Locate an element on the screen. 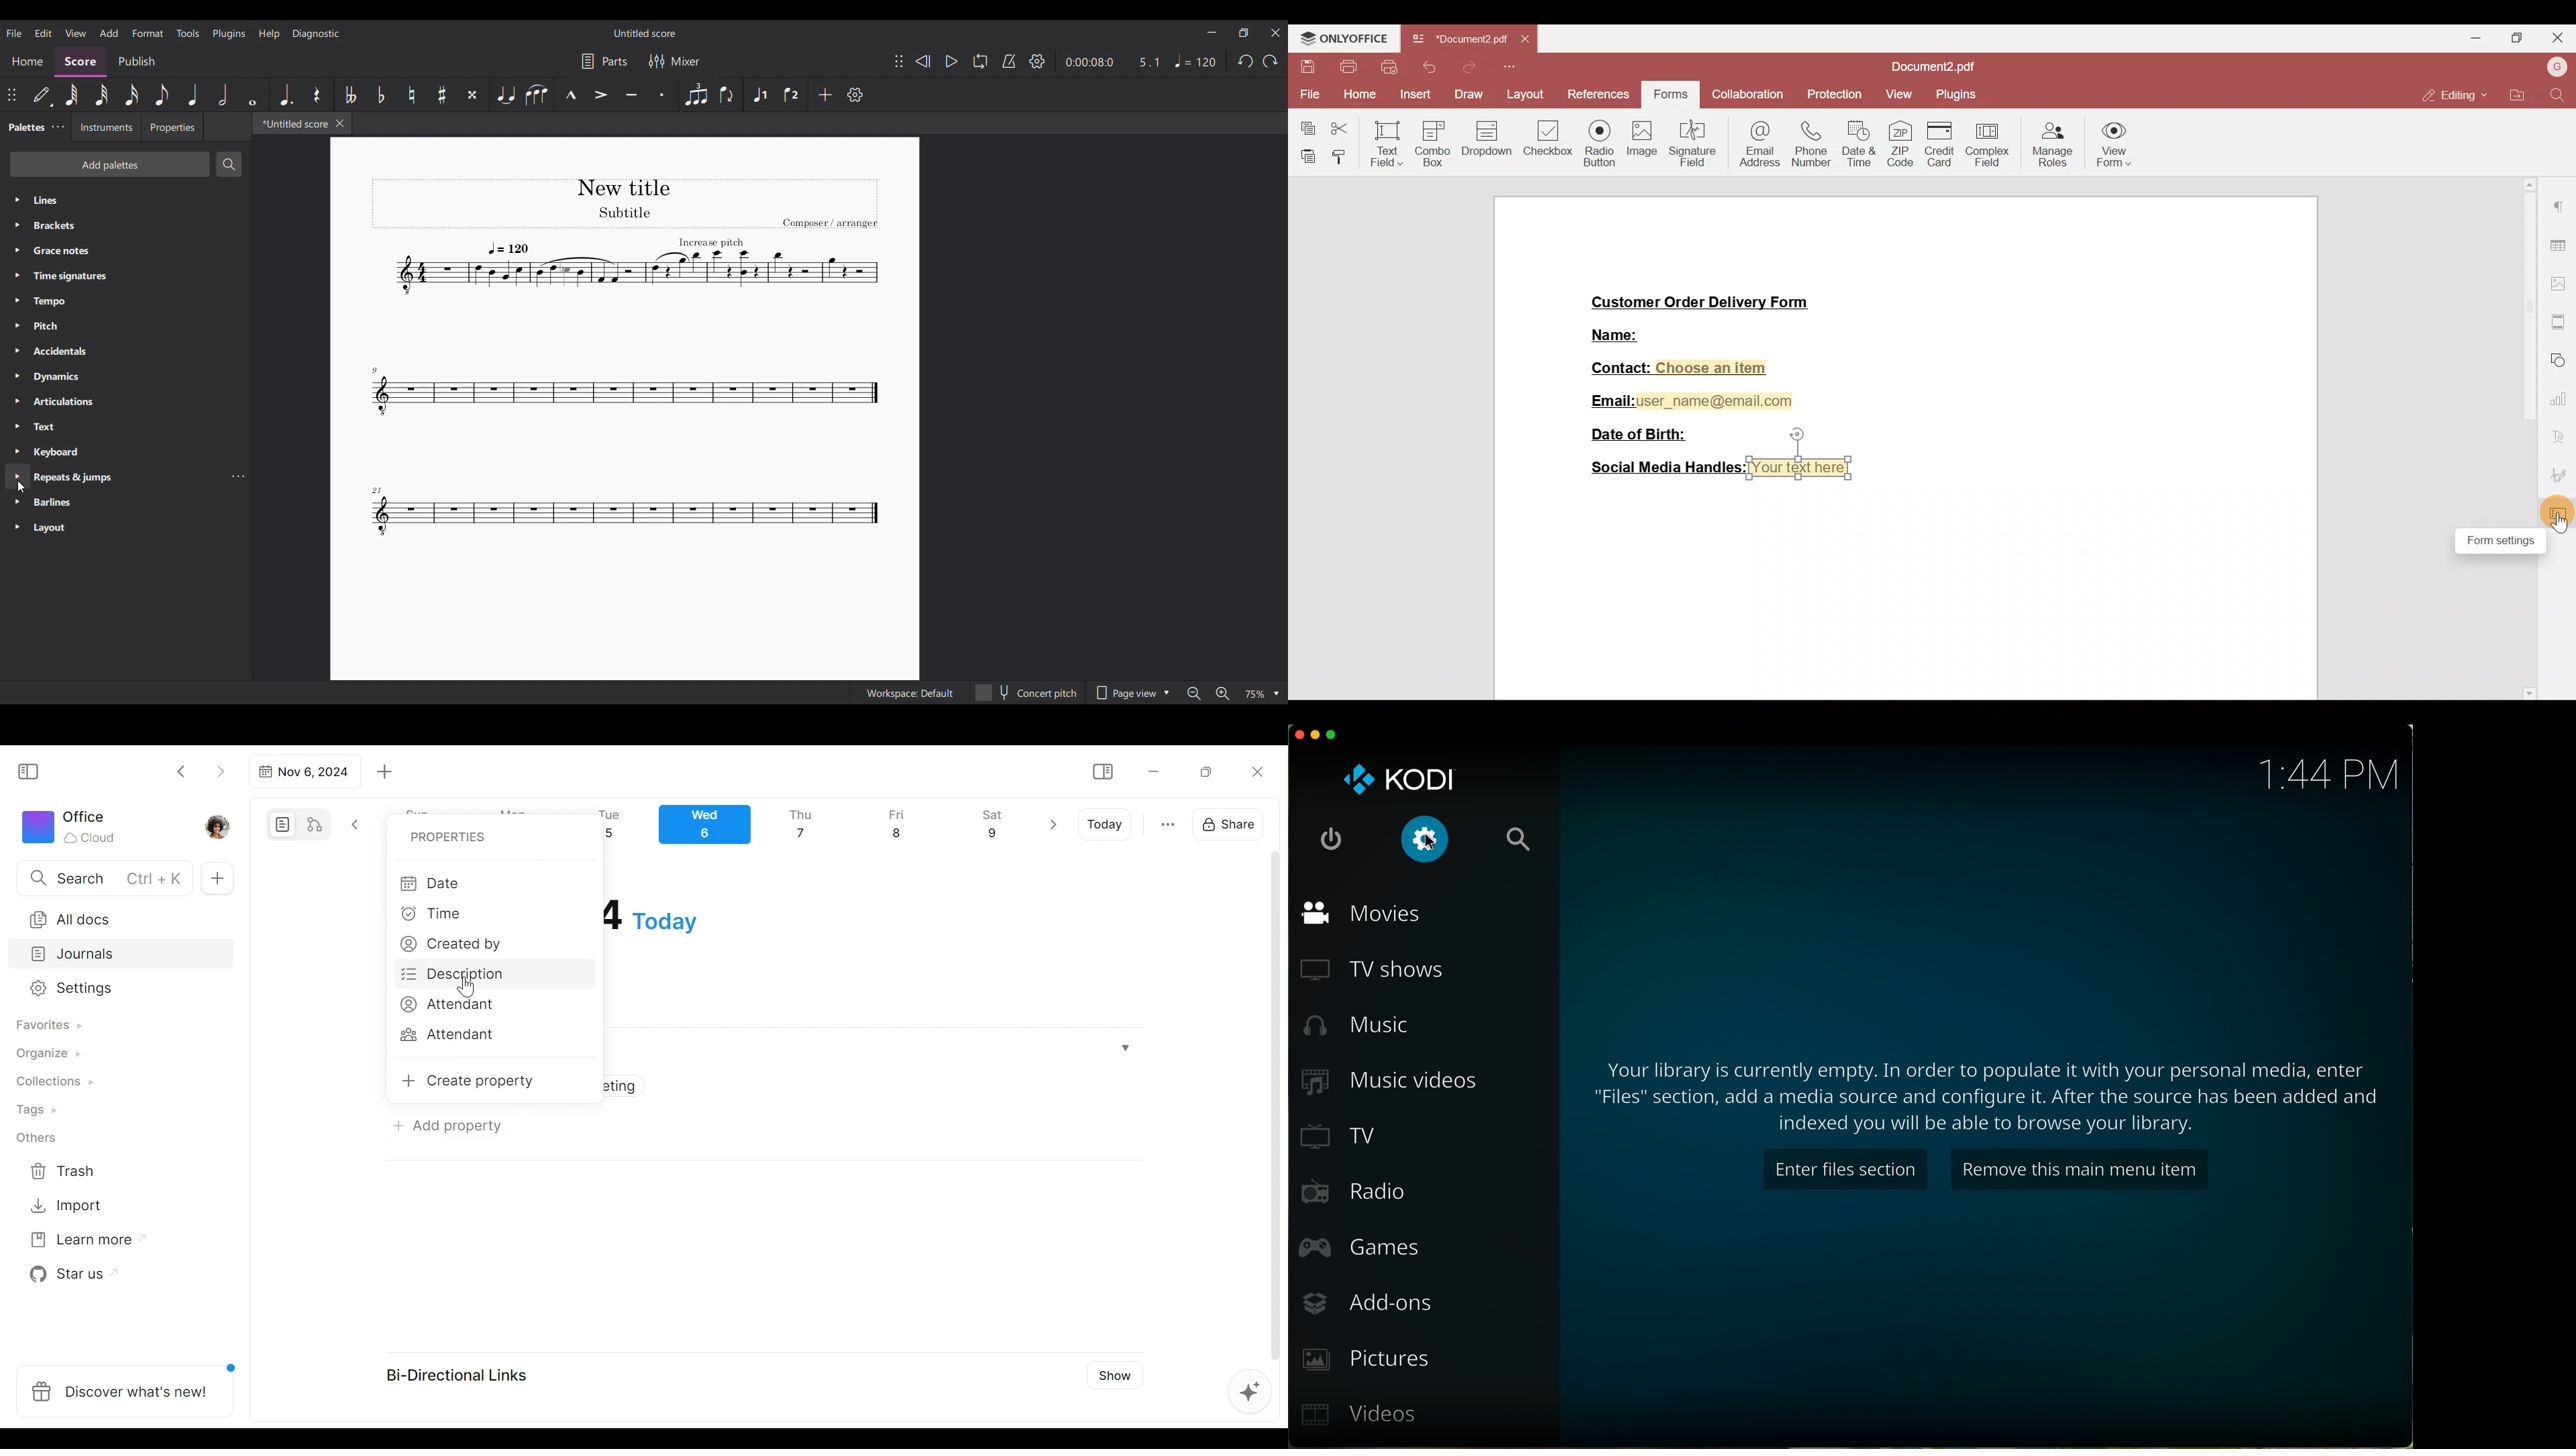 This screenshot has height=1456, width=2576. Restore is located at coordinates (1211, 771).